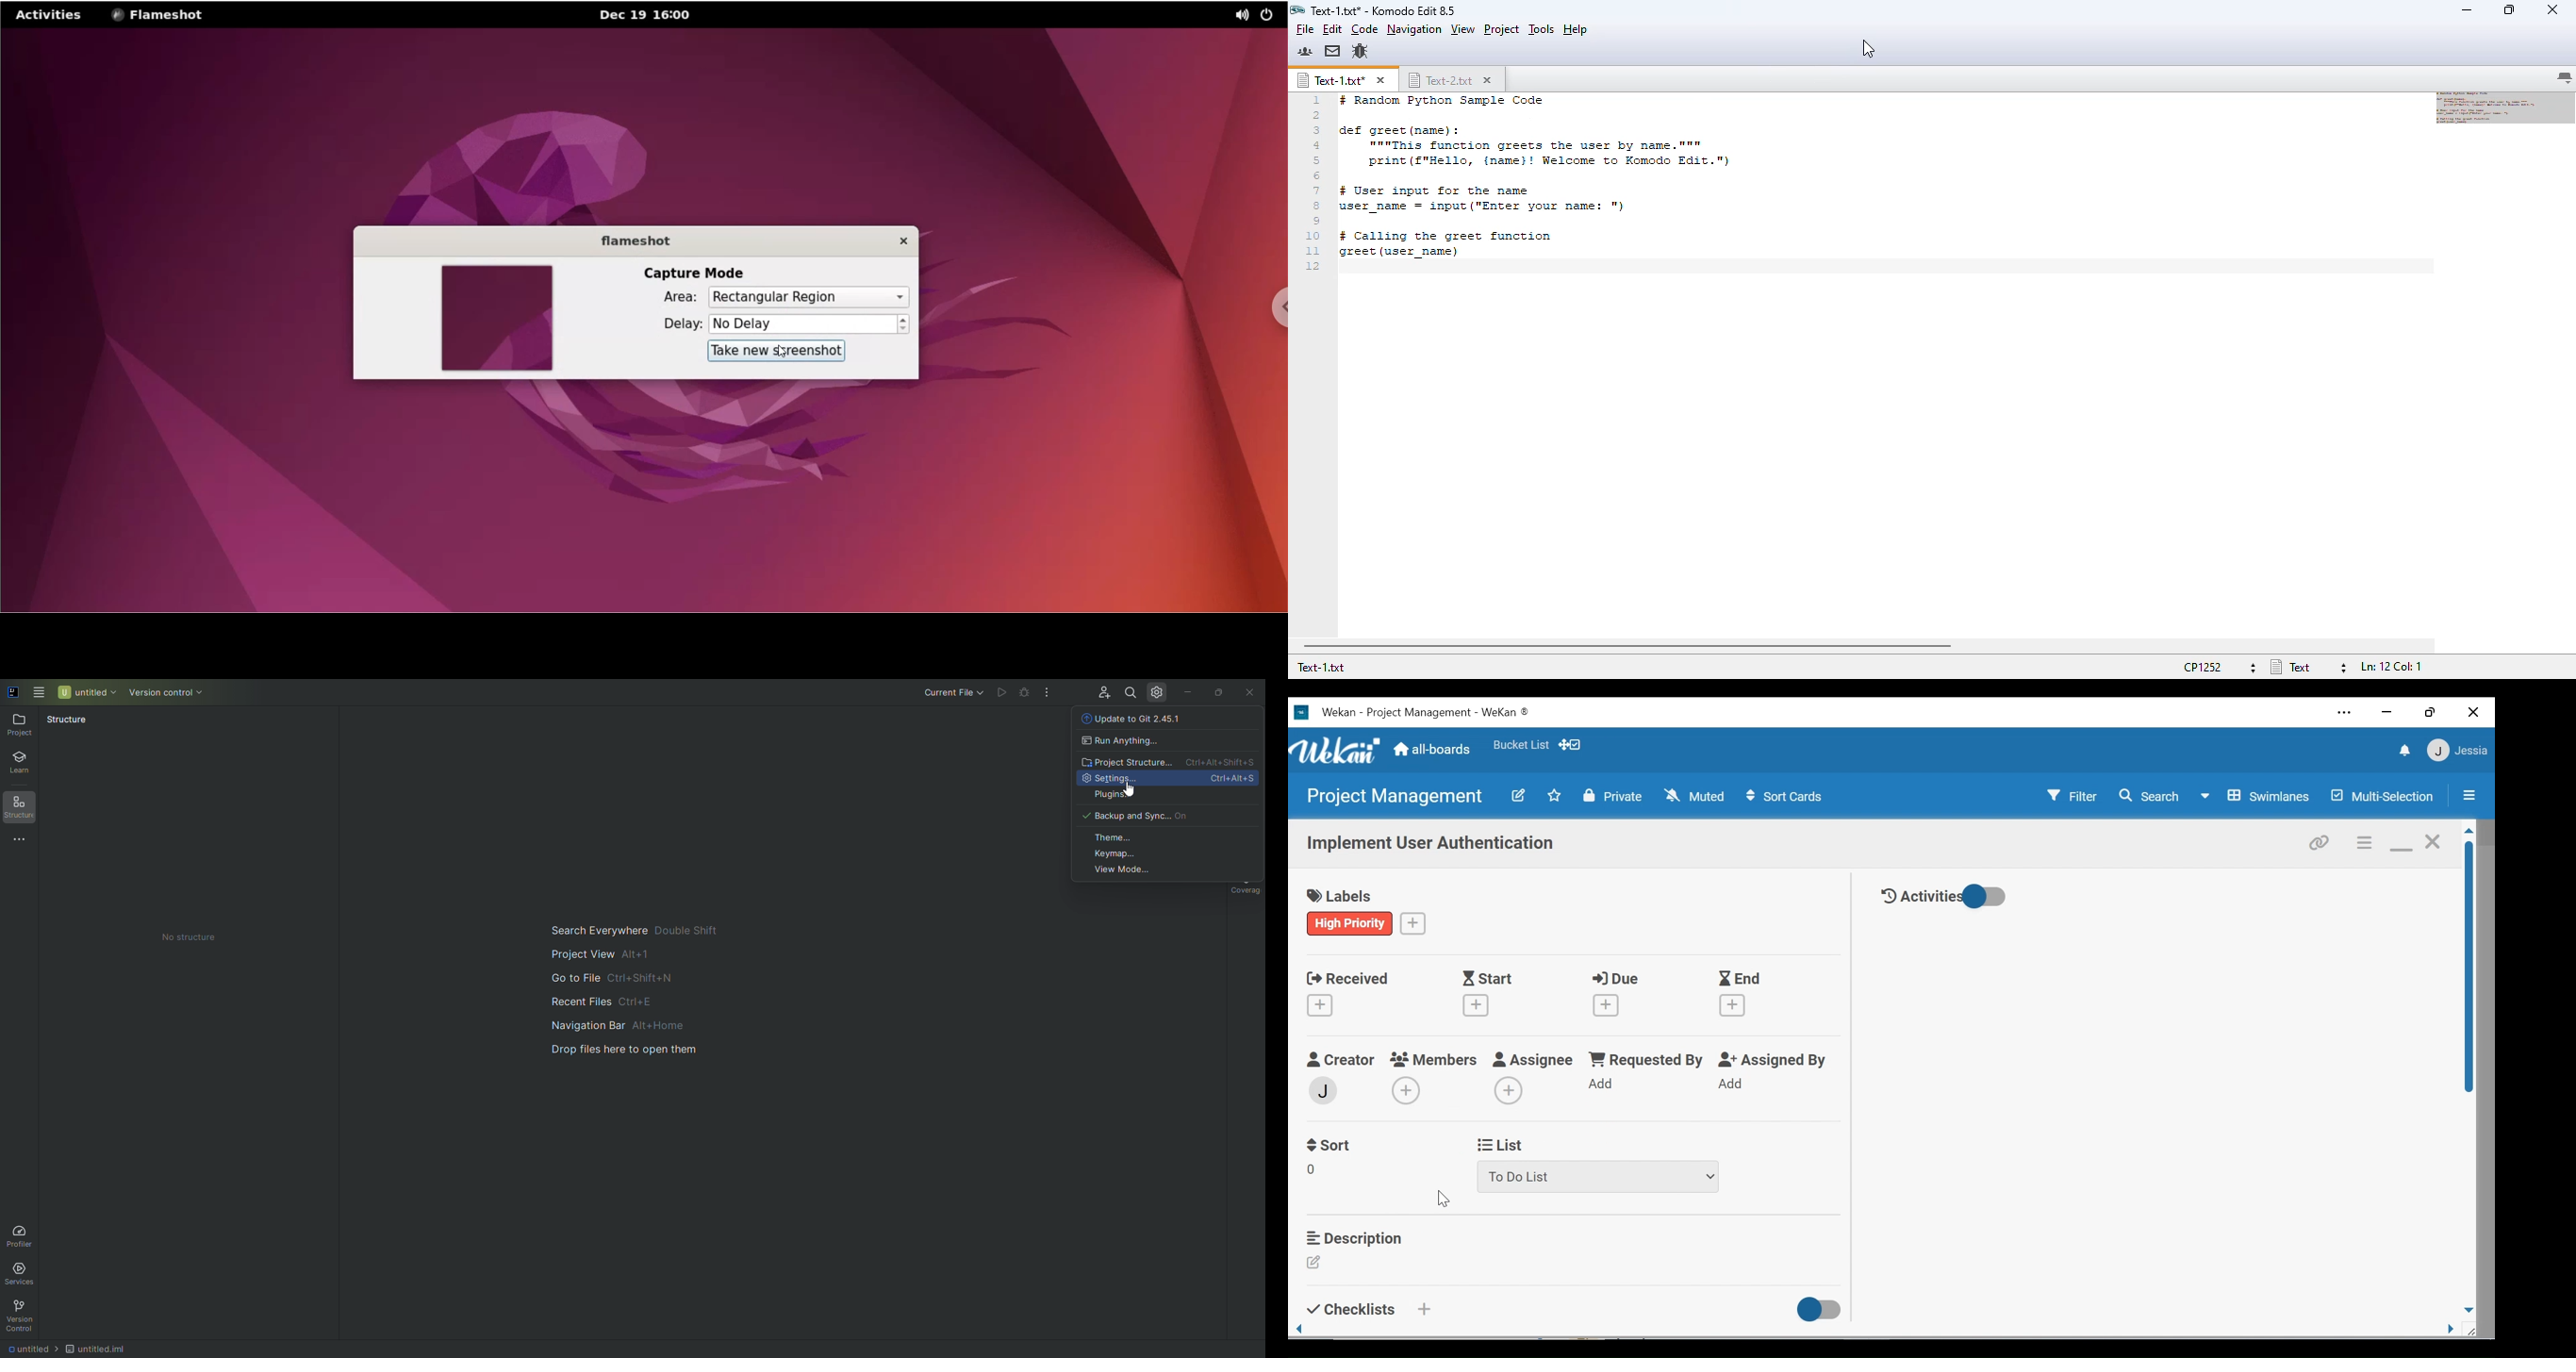  What do you see at coordinates (1314, 1262) in the screenshot?
I see `edit` at bounding box center [1314, 1262].